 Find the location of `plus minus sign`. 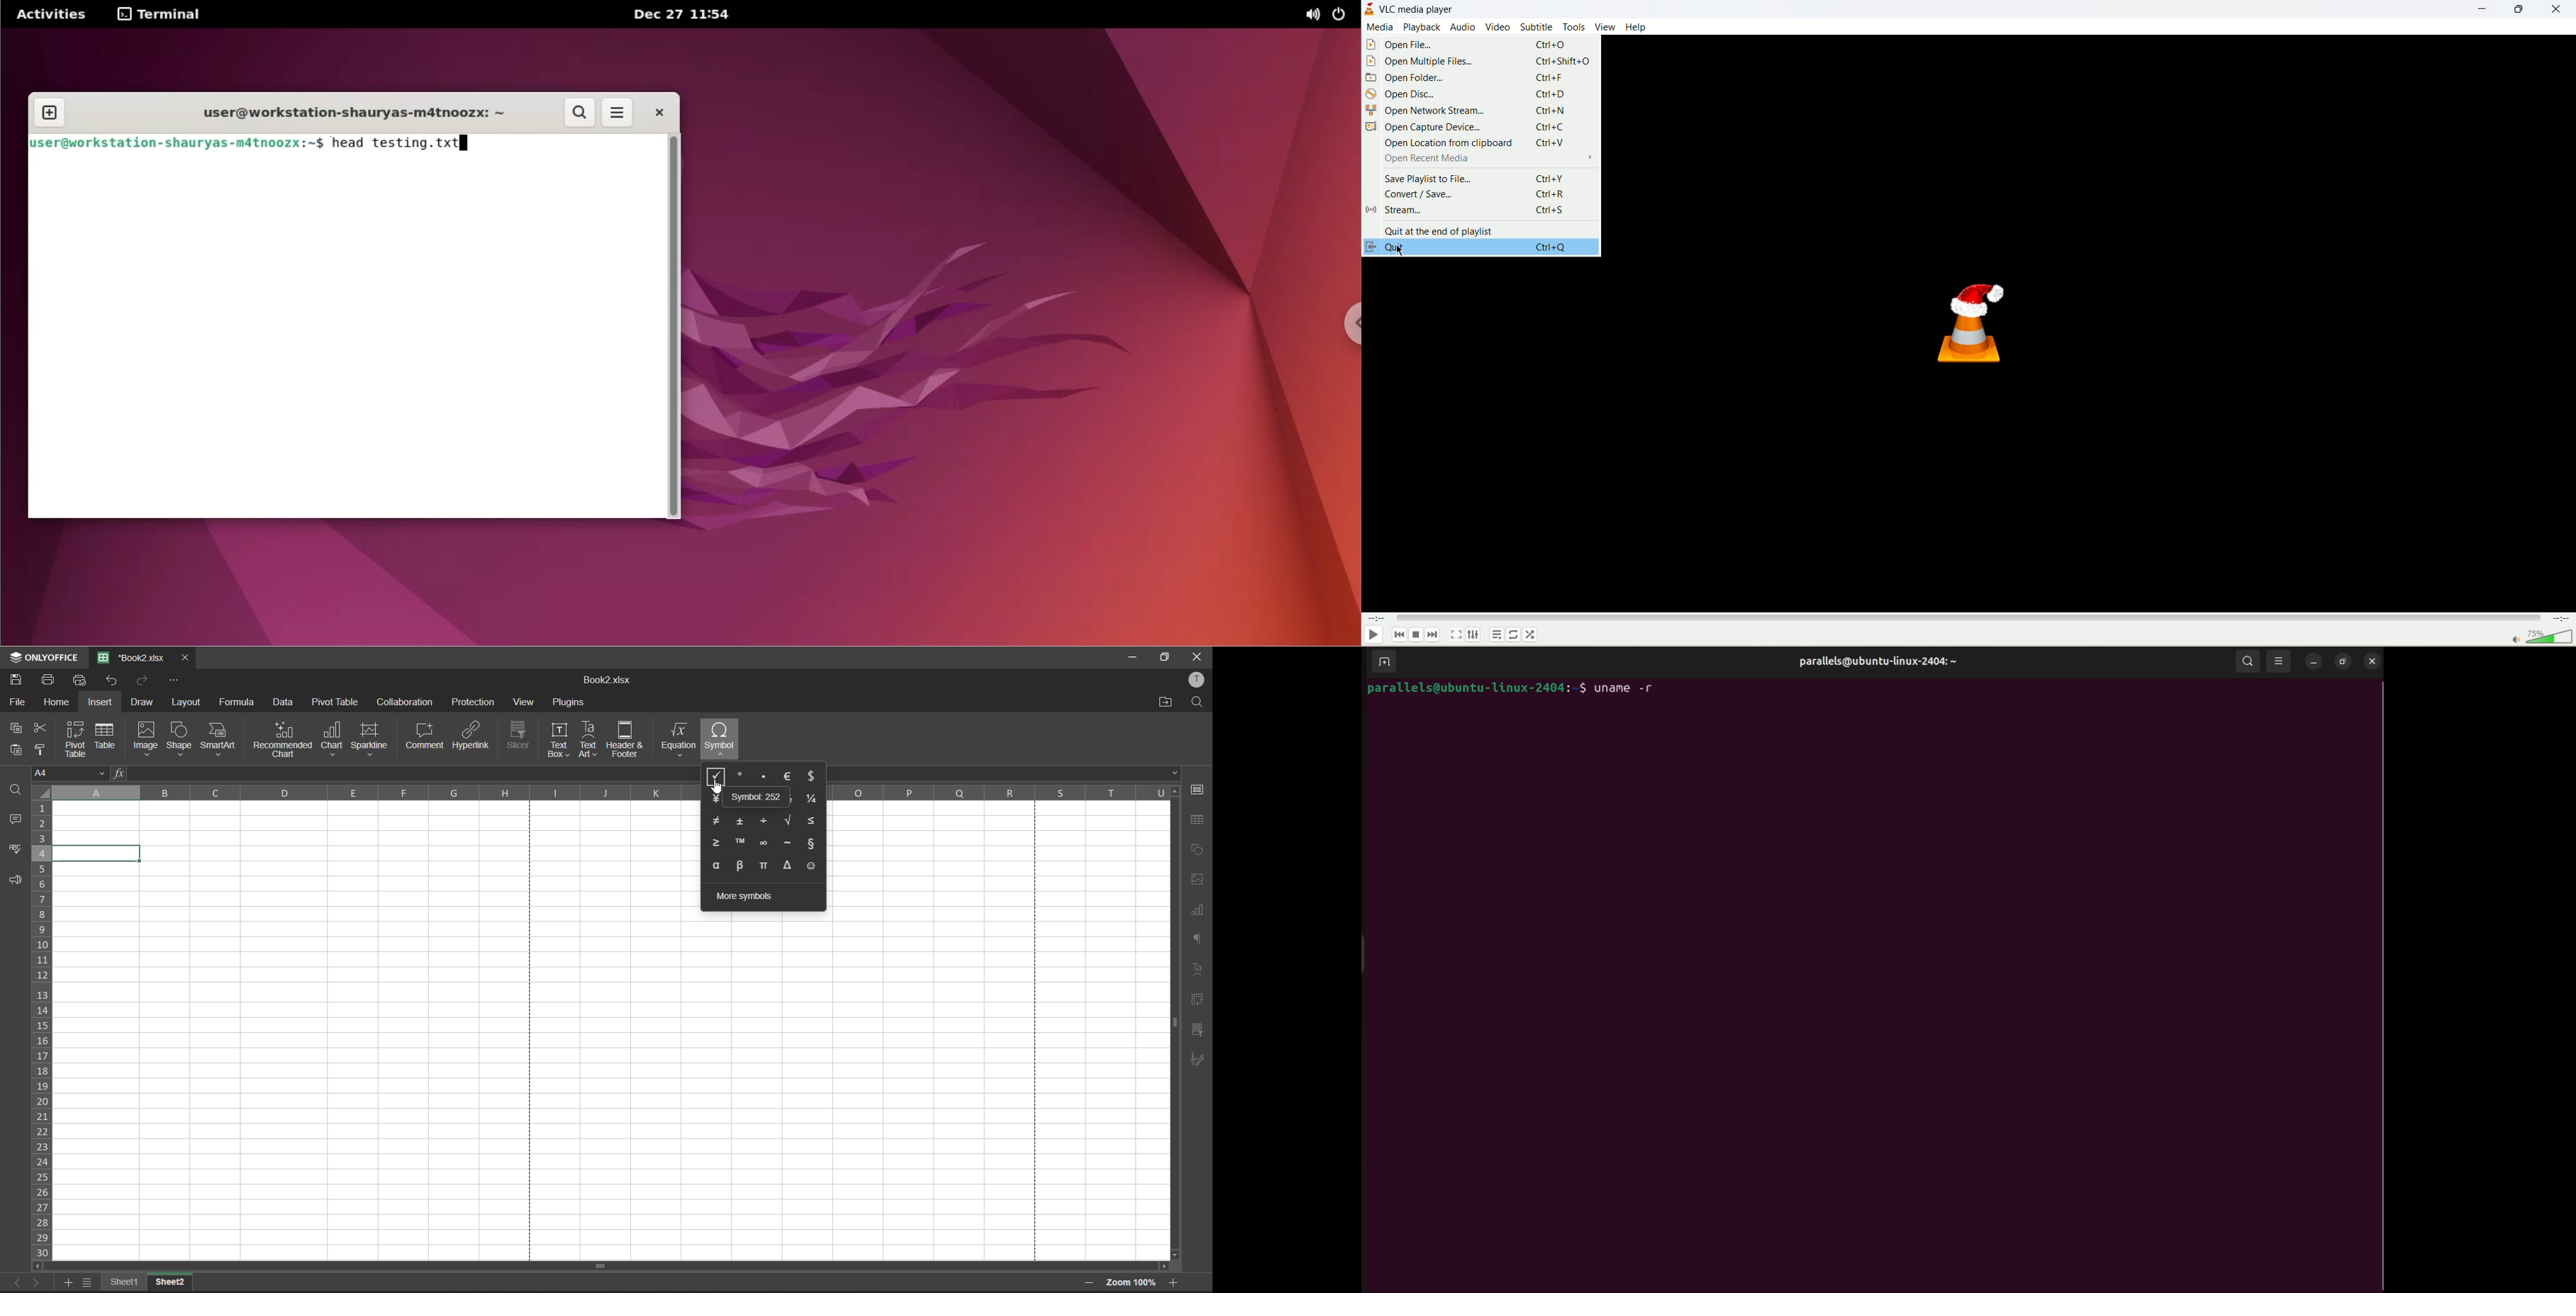

plus minus sign is located at coordinates (741, 820).